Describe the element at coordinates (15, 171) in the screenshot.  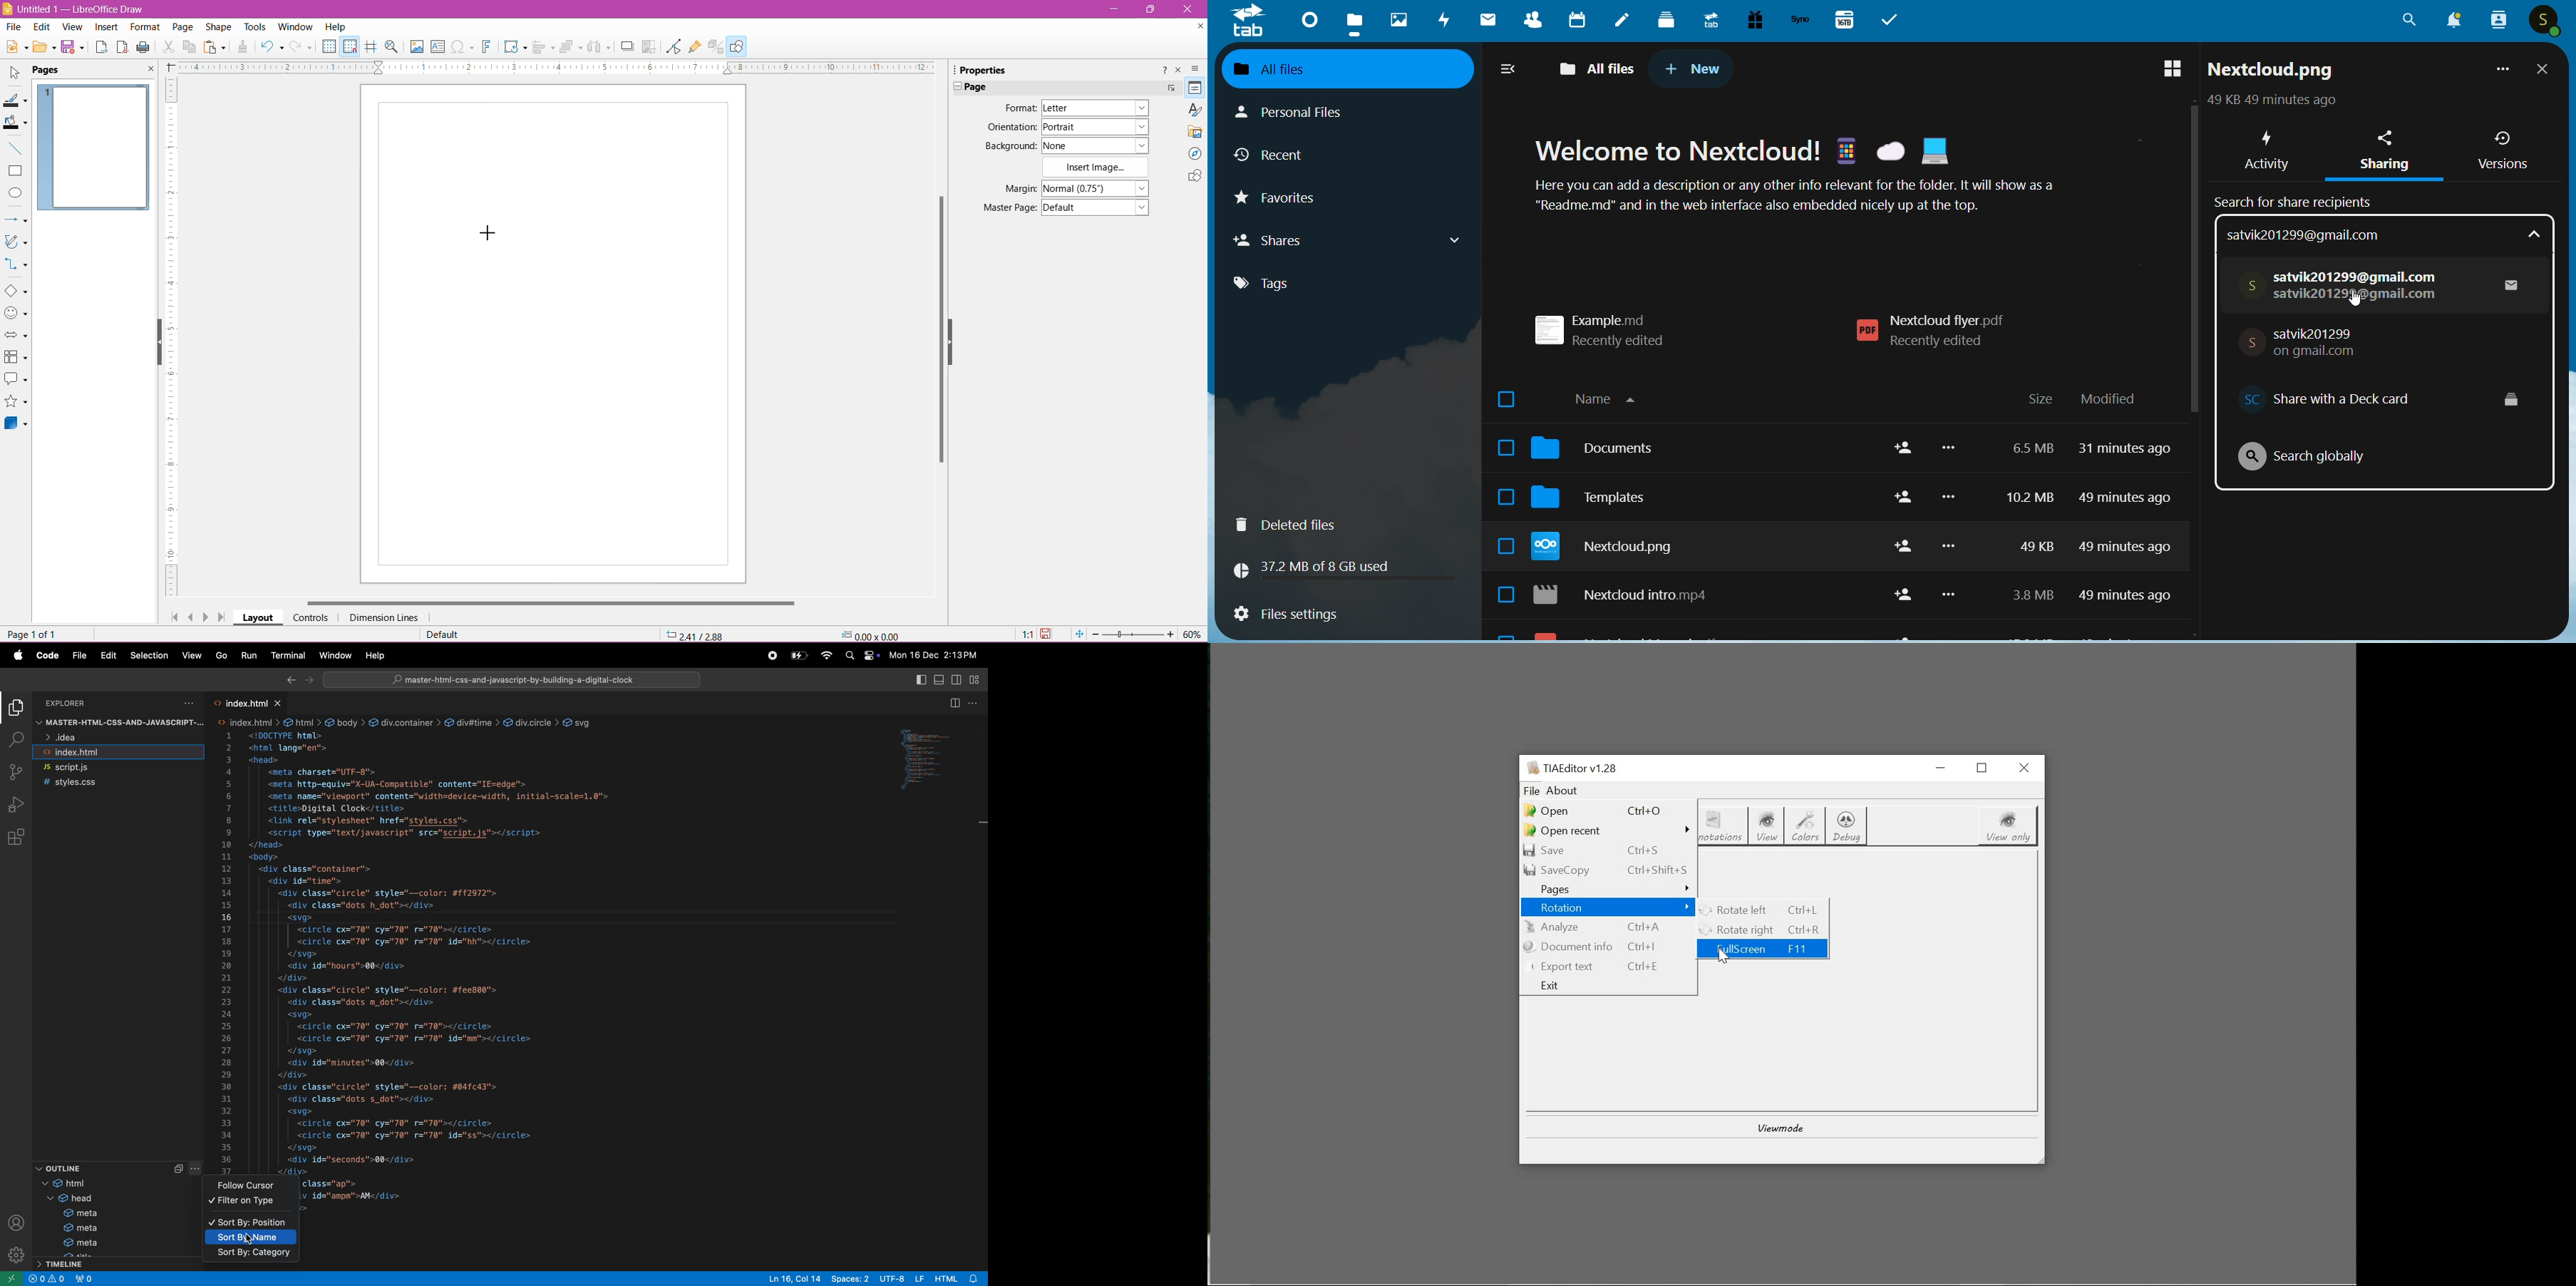
I see `Rectangle` at that location.